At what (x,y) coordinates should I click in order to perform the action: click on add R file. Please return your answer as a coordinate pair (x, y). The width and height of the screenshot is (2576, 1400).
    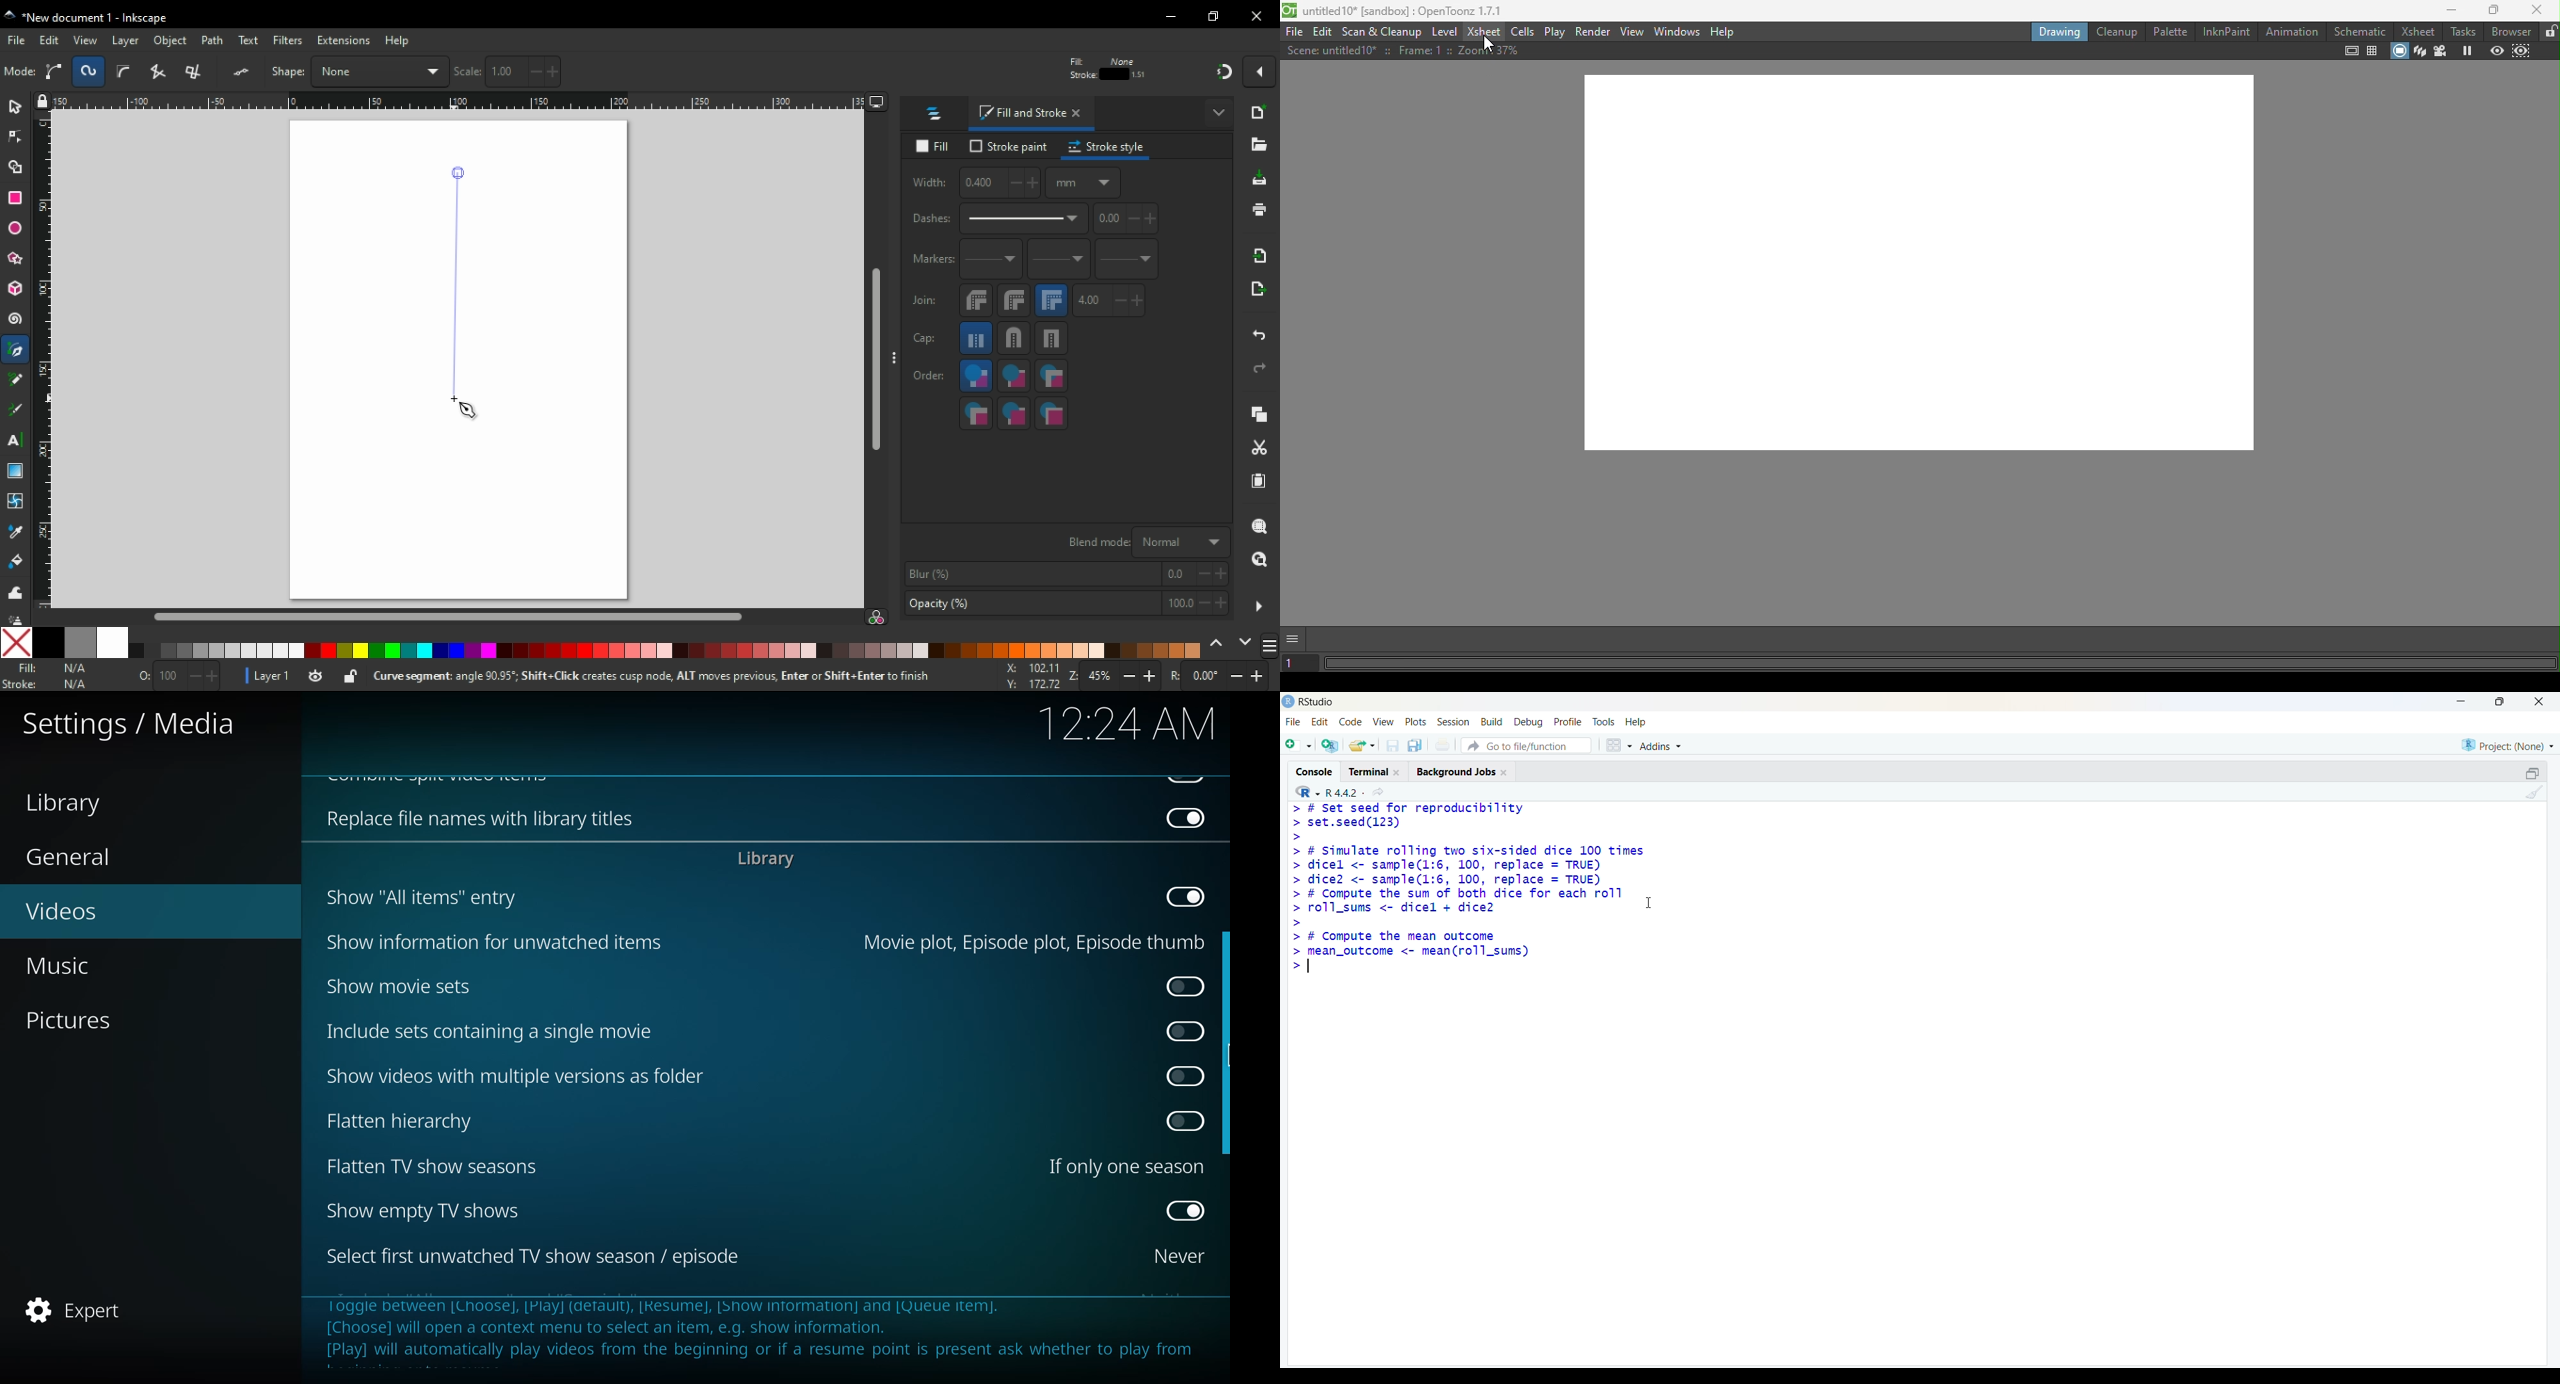
    Looking at the image, I should click on (1330, 745).